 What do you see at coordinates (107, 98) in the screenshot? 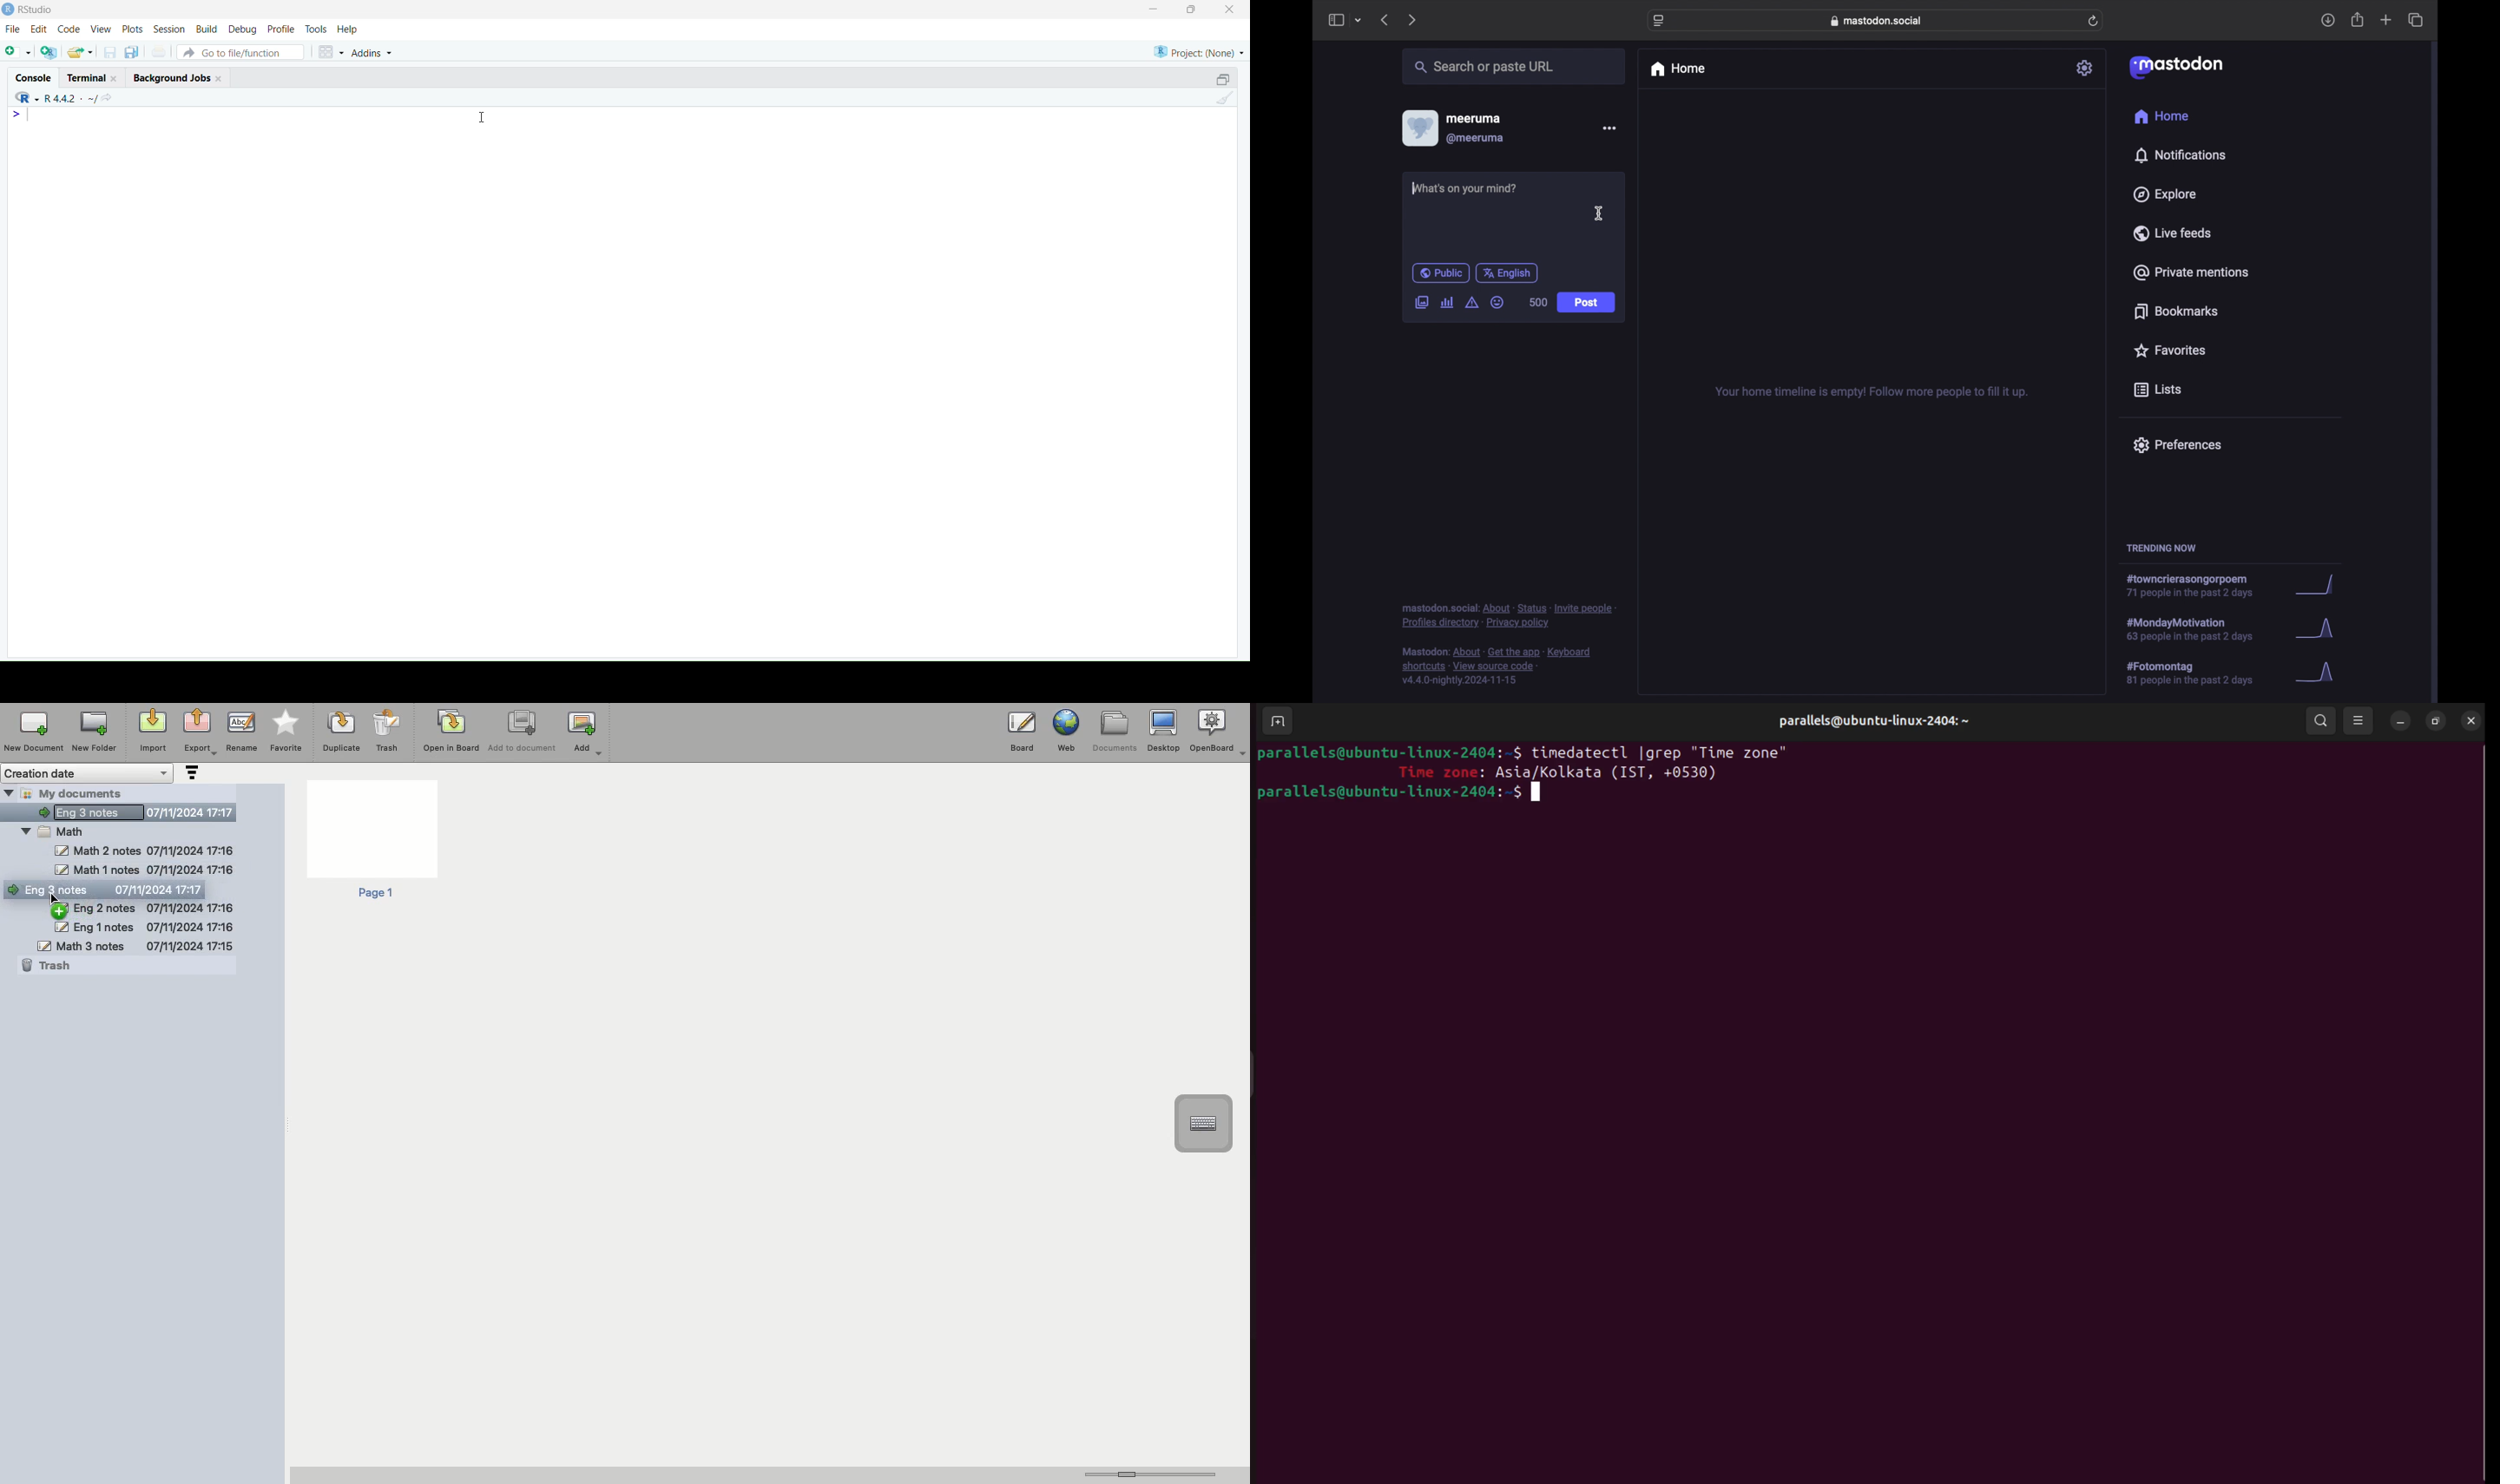
I see `share icon` at bounding box center [107, 98].